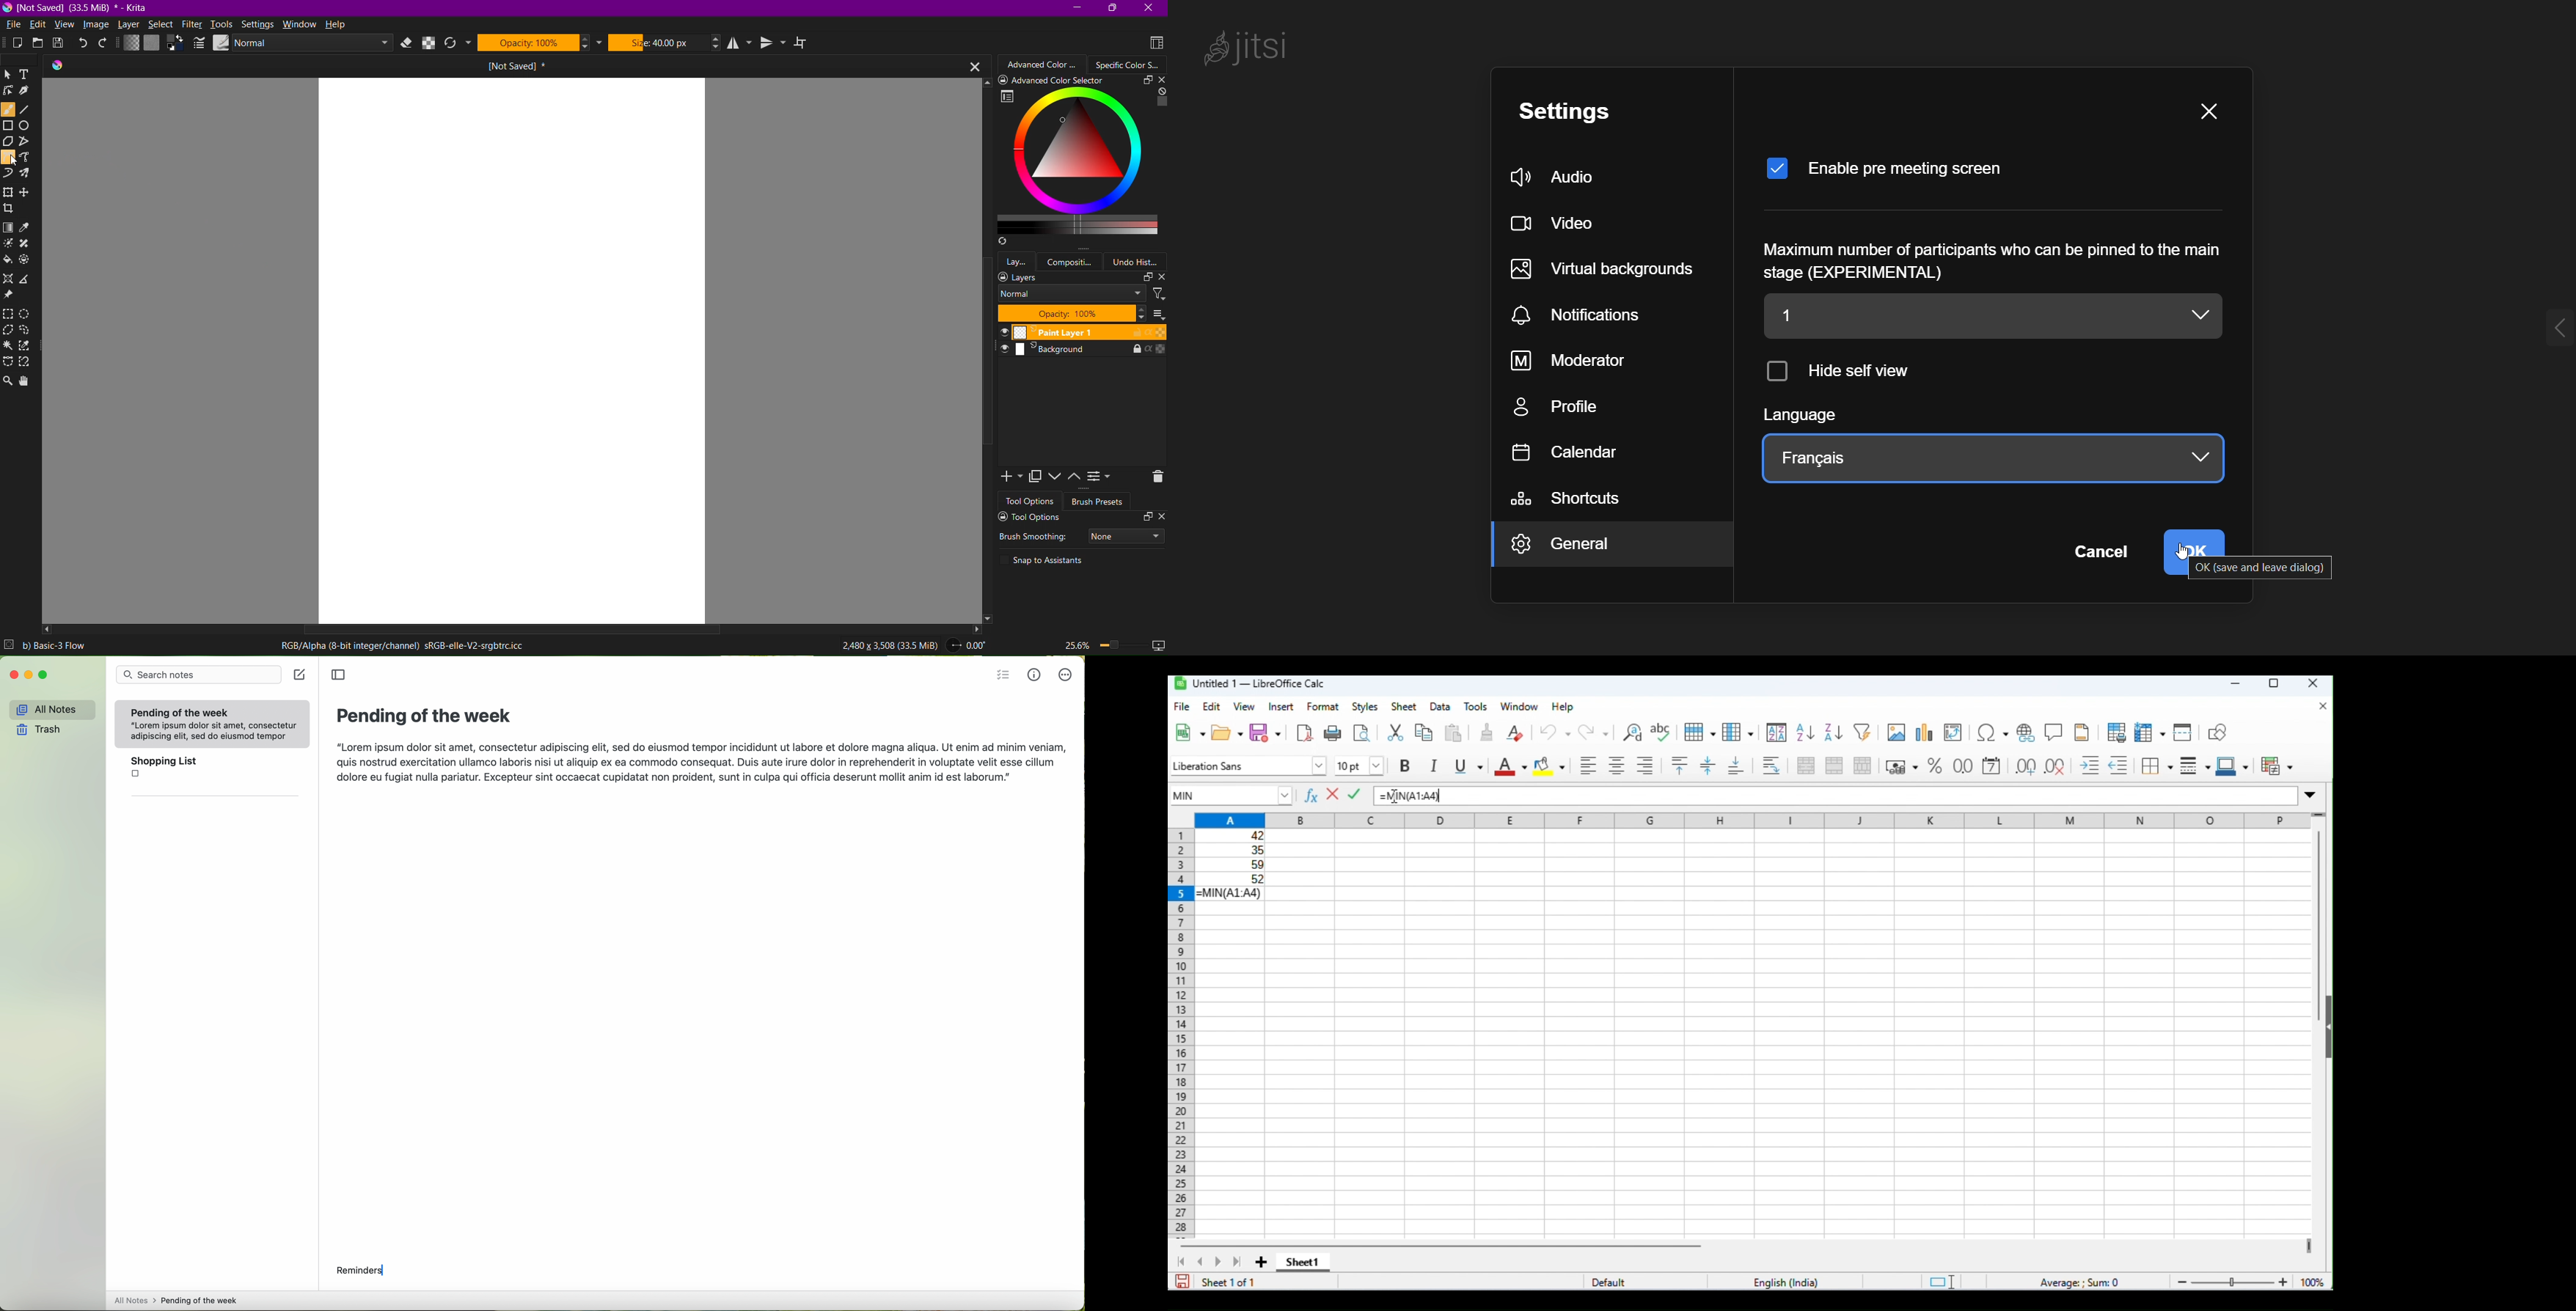 Image resolution: width=2576 pixels, height=1316 pixels. I want to click on Tool Options, so click(1032, 501).